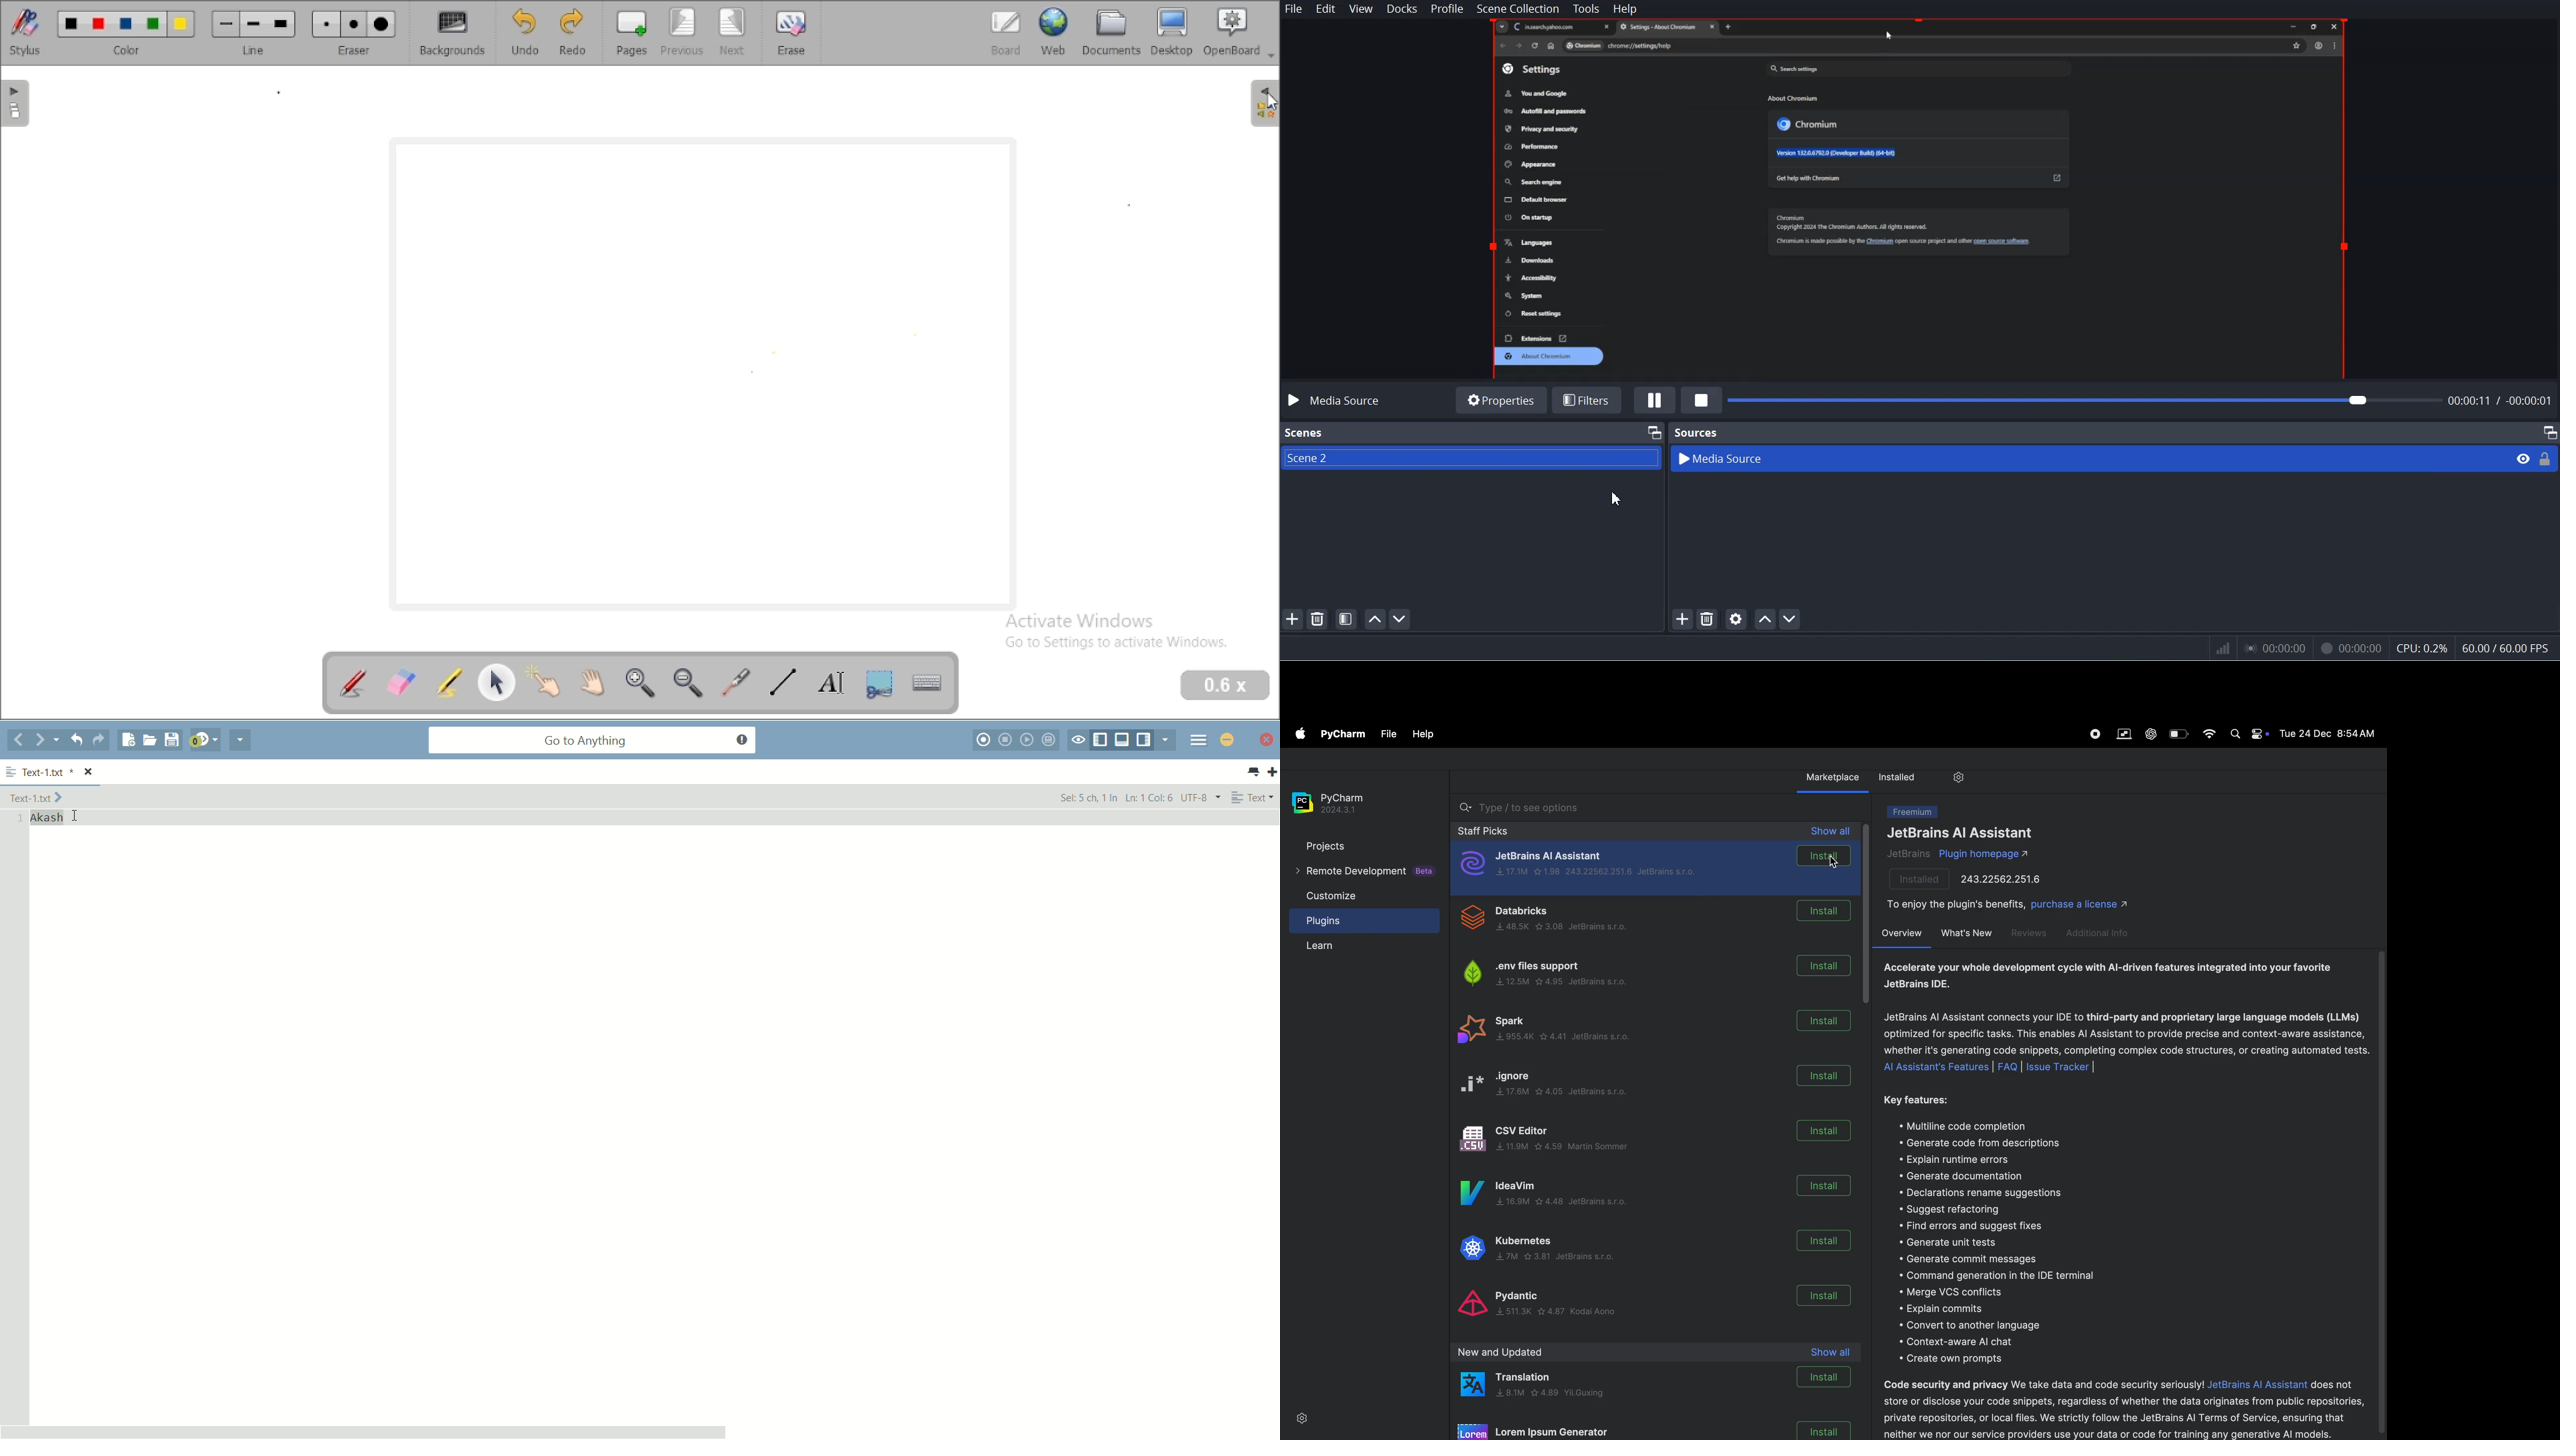 The width and height of the screenshot is (2576, 1456). I want to click on Tools, so click(1585, 9).